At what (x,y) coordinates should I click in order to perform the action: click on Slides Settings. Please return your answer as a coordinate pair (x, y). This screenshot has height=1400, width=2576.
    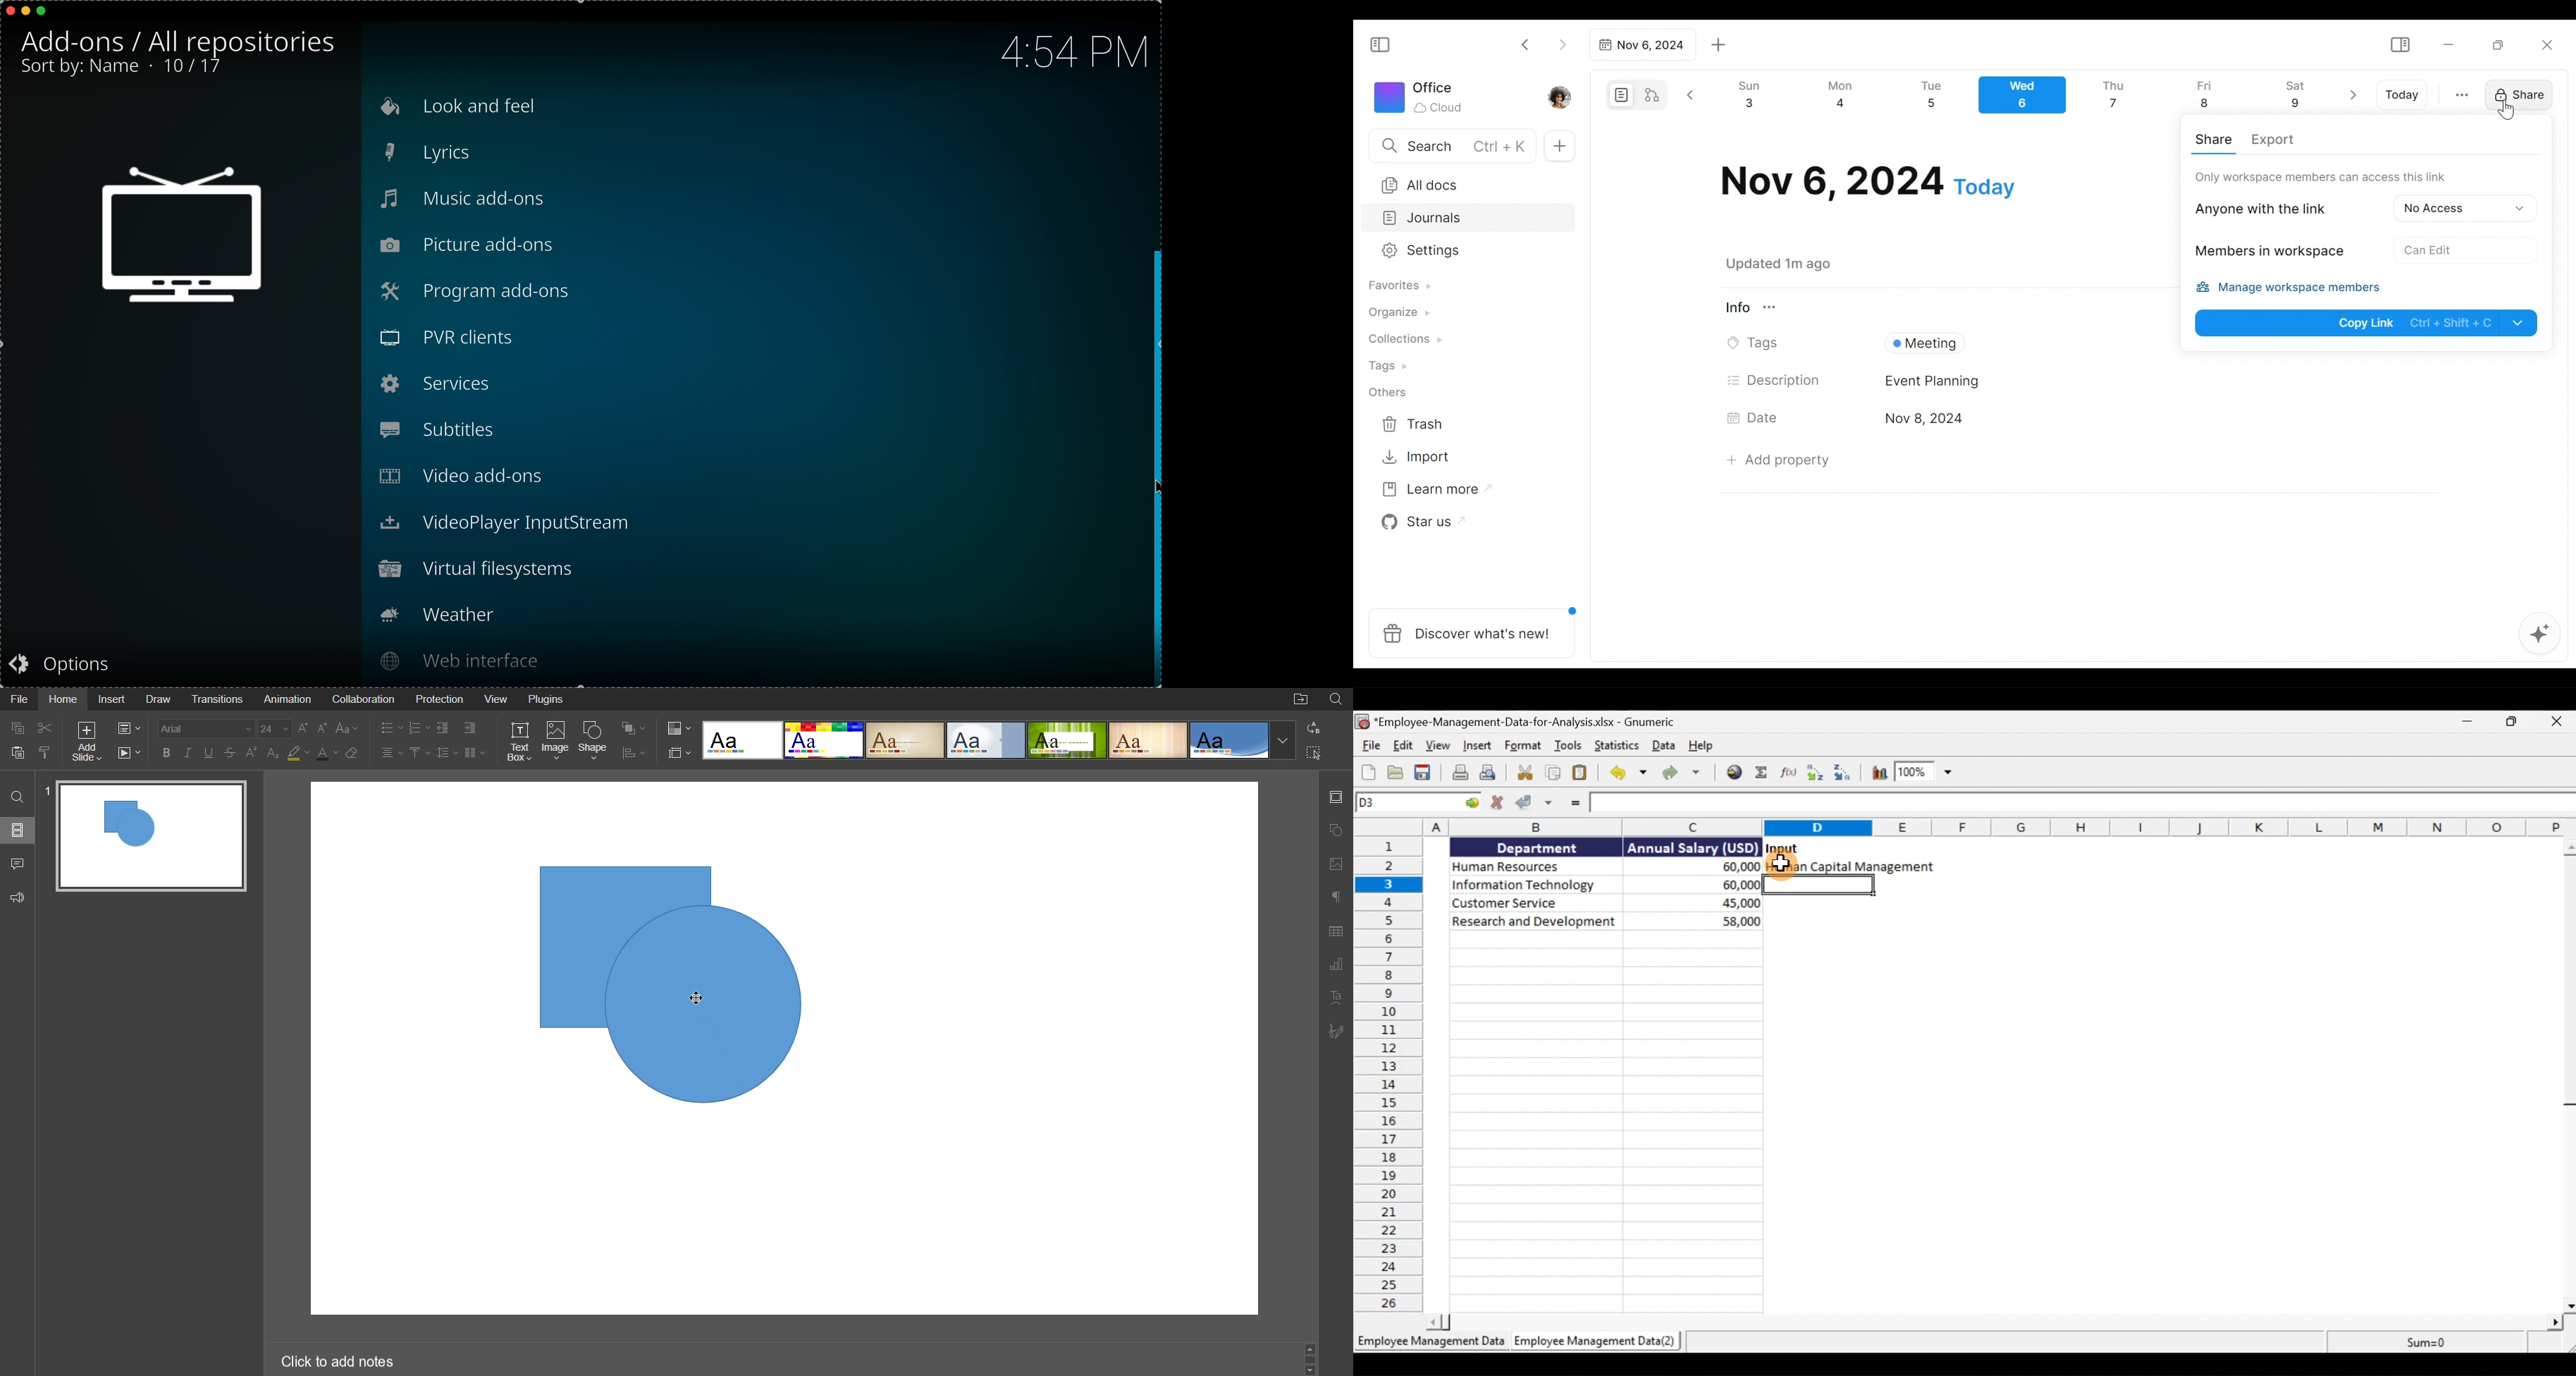
    Looking at the image, I should click on (1337, 797).